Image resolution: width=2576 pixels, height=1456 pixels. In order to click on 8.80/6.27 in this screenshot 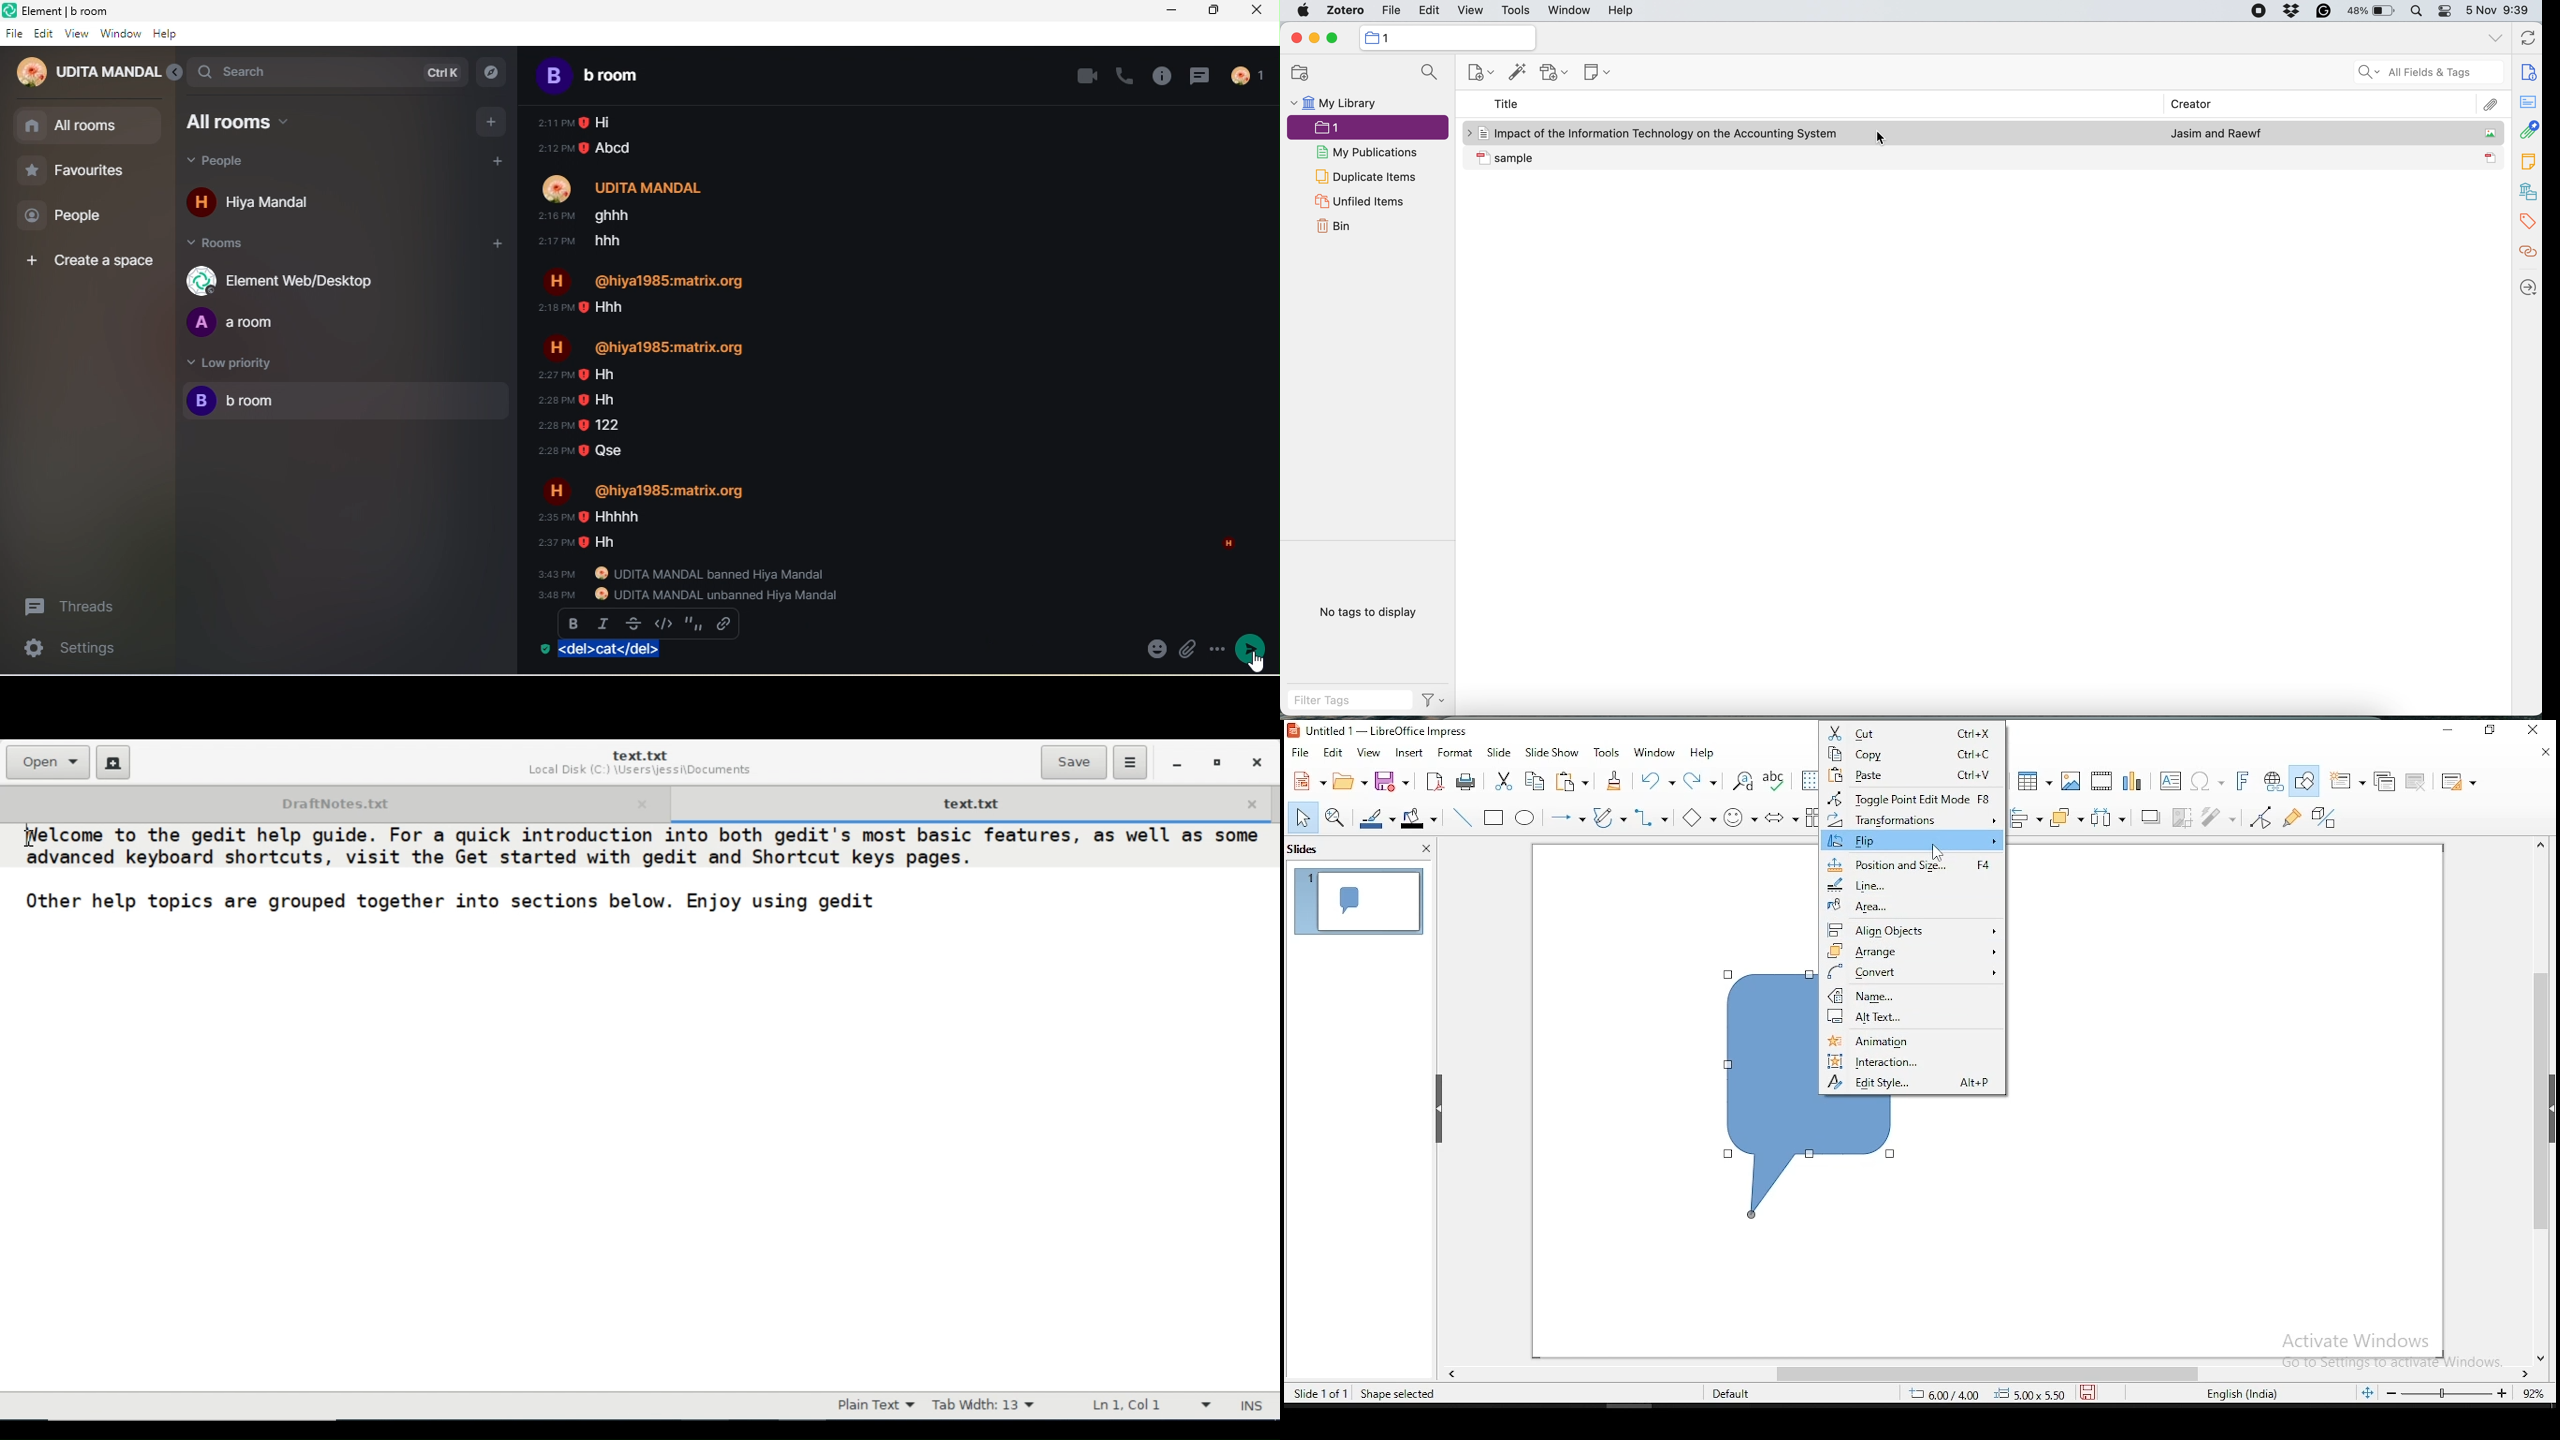, I will do `click(1949, 1395)`.